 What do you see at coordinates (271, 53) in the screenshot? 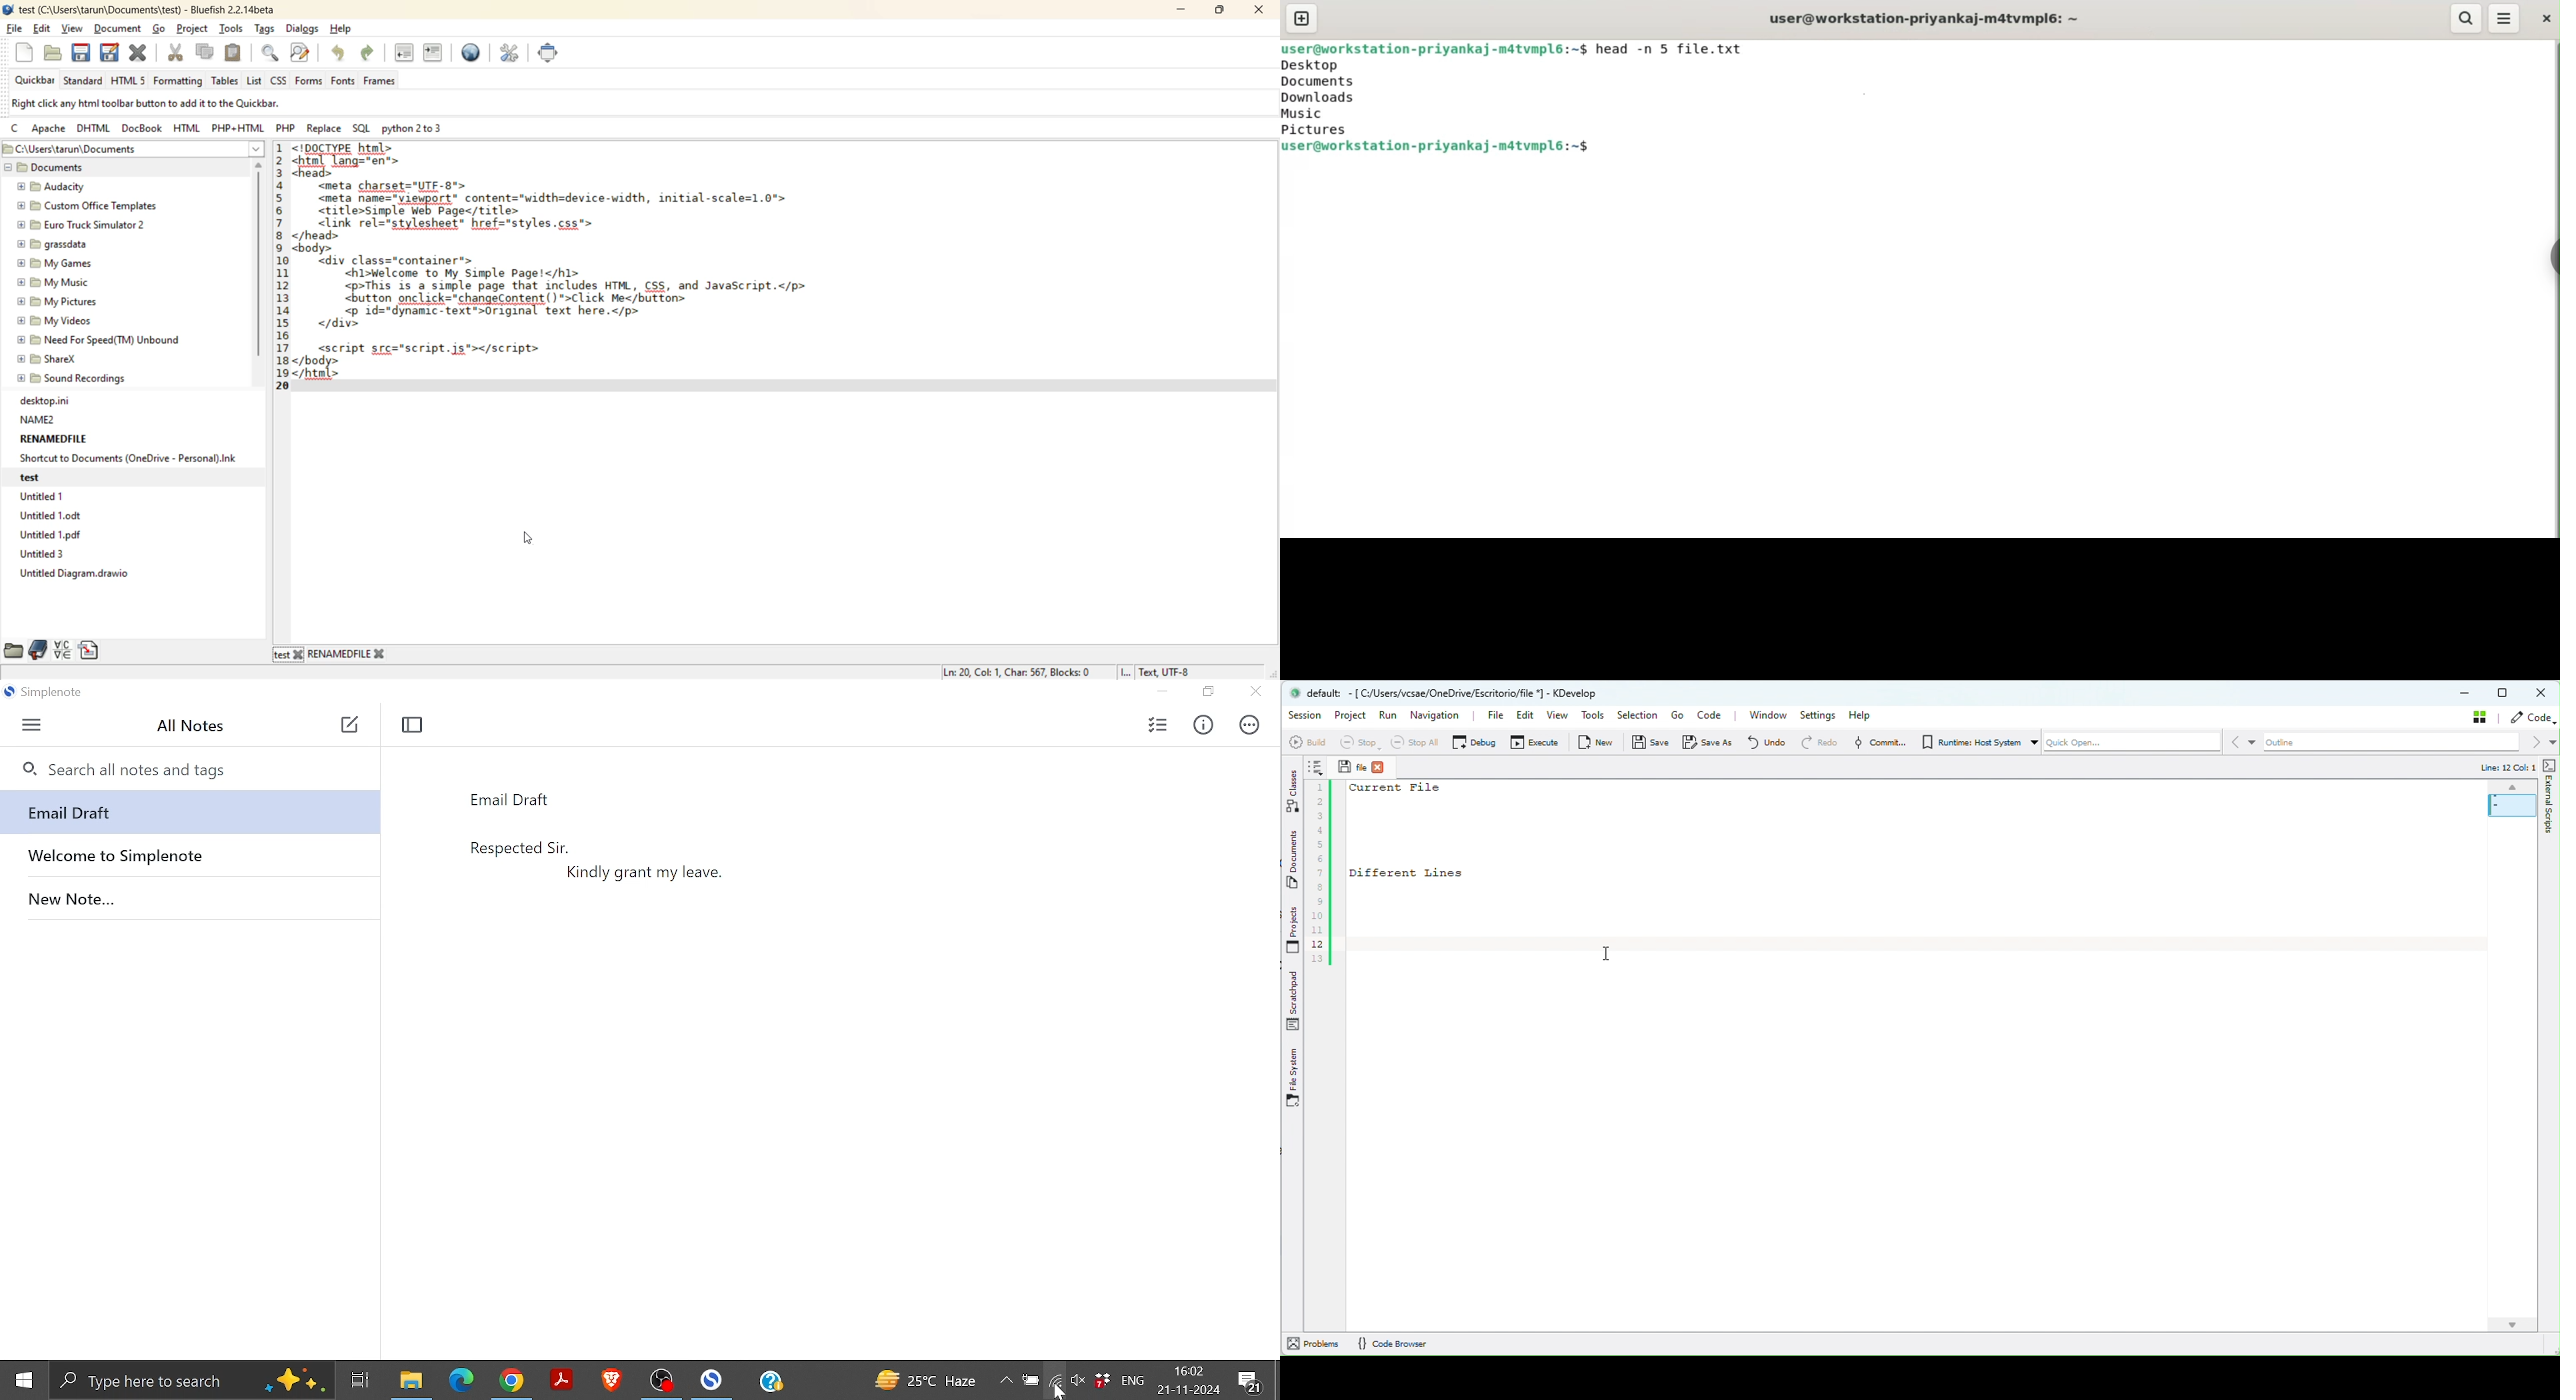
I see `find` at bounding box center [271, 53].